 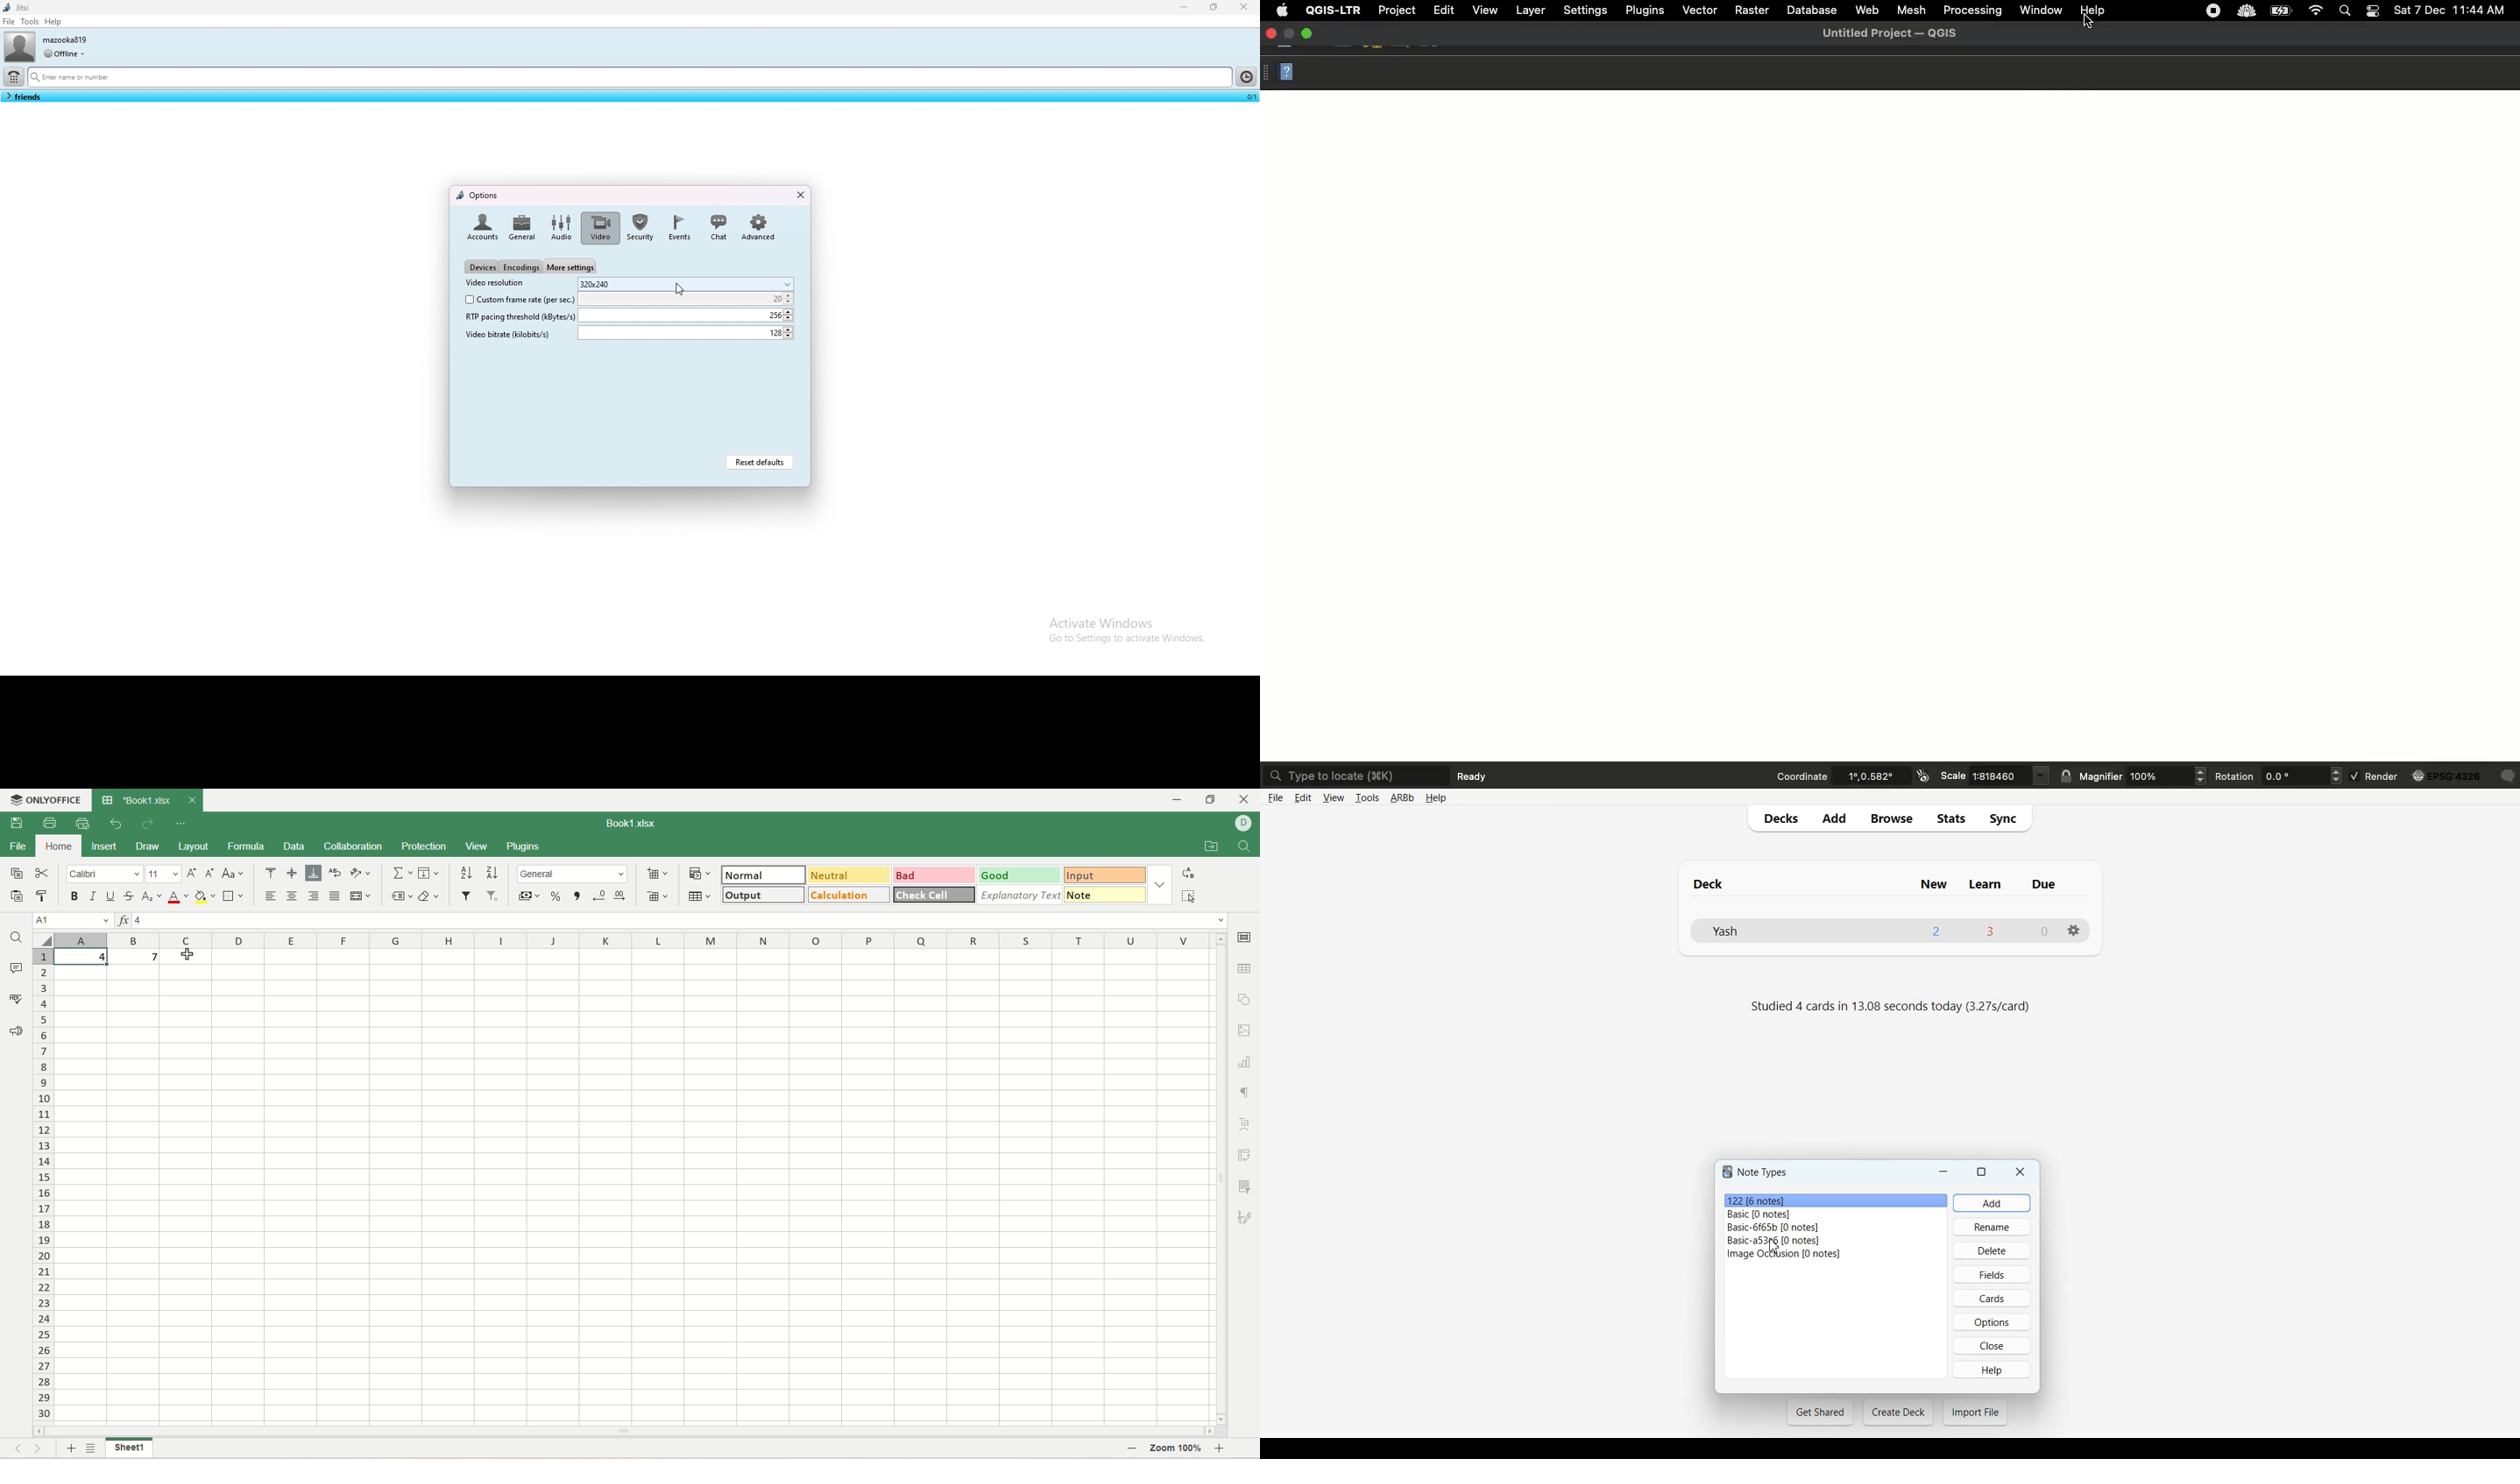 I want to click on Database, so click(x=1813, y=9).